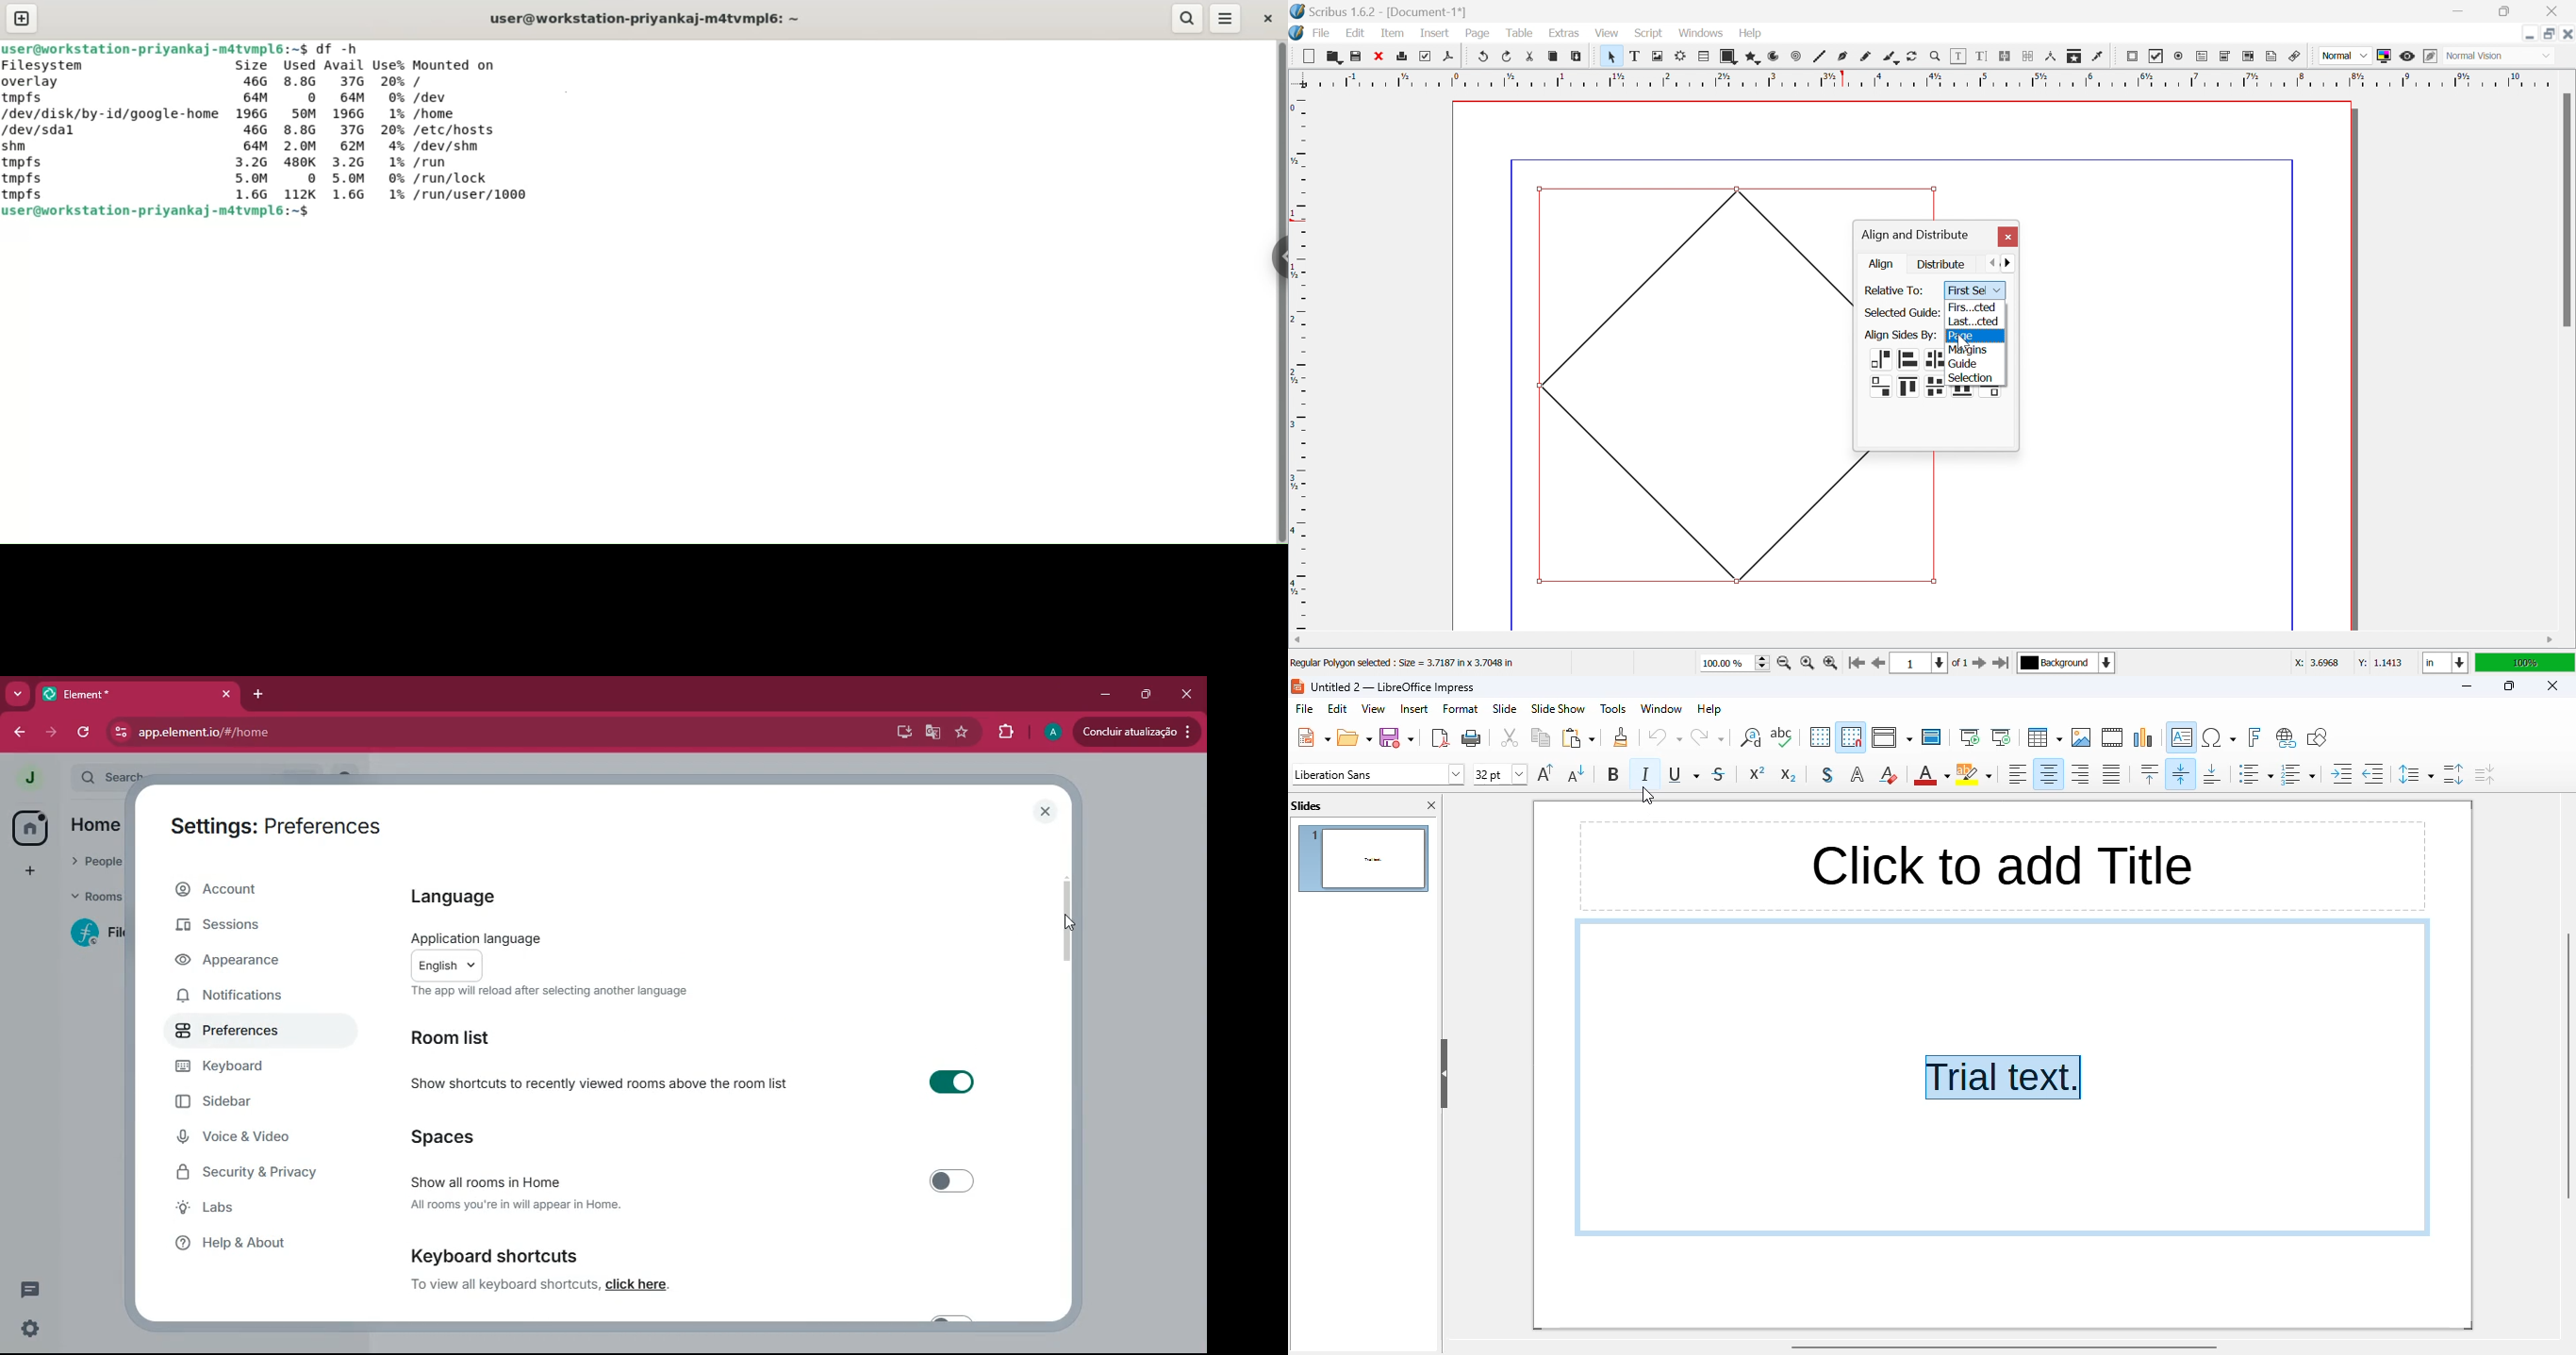  What do you see at coordinates (2383, 56) in the screenshot?
I see `Toggle Color Management System` at bounding box center [2383, 56].